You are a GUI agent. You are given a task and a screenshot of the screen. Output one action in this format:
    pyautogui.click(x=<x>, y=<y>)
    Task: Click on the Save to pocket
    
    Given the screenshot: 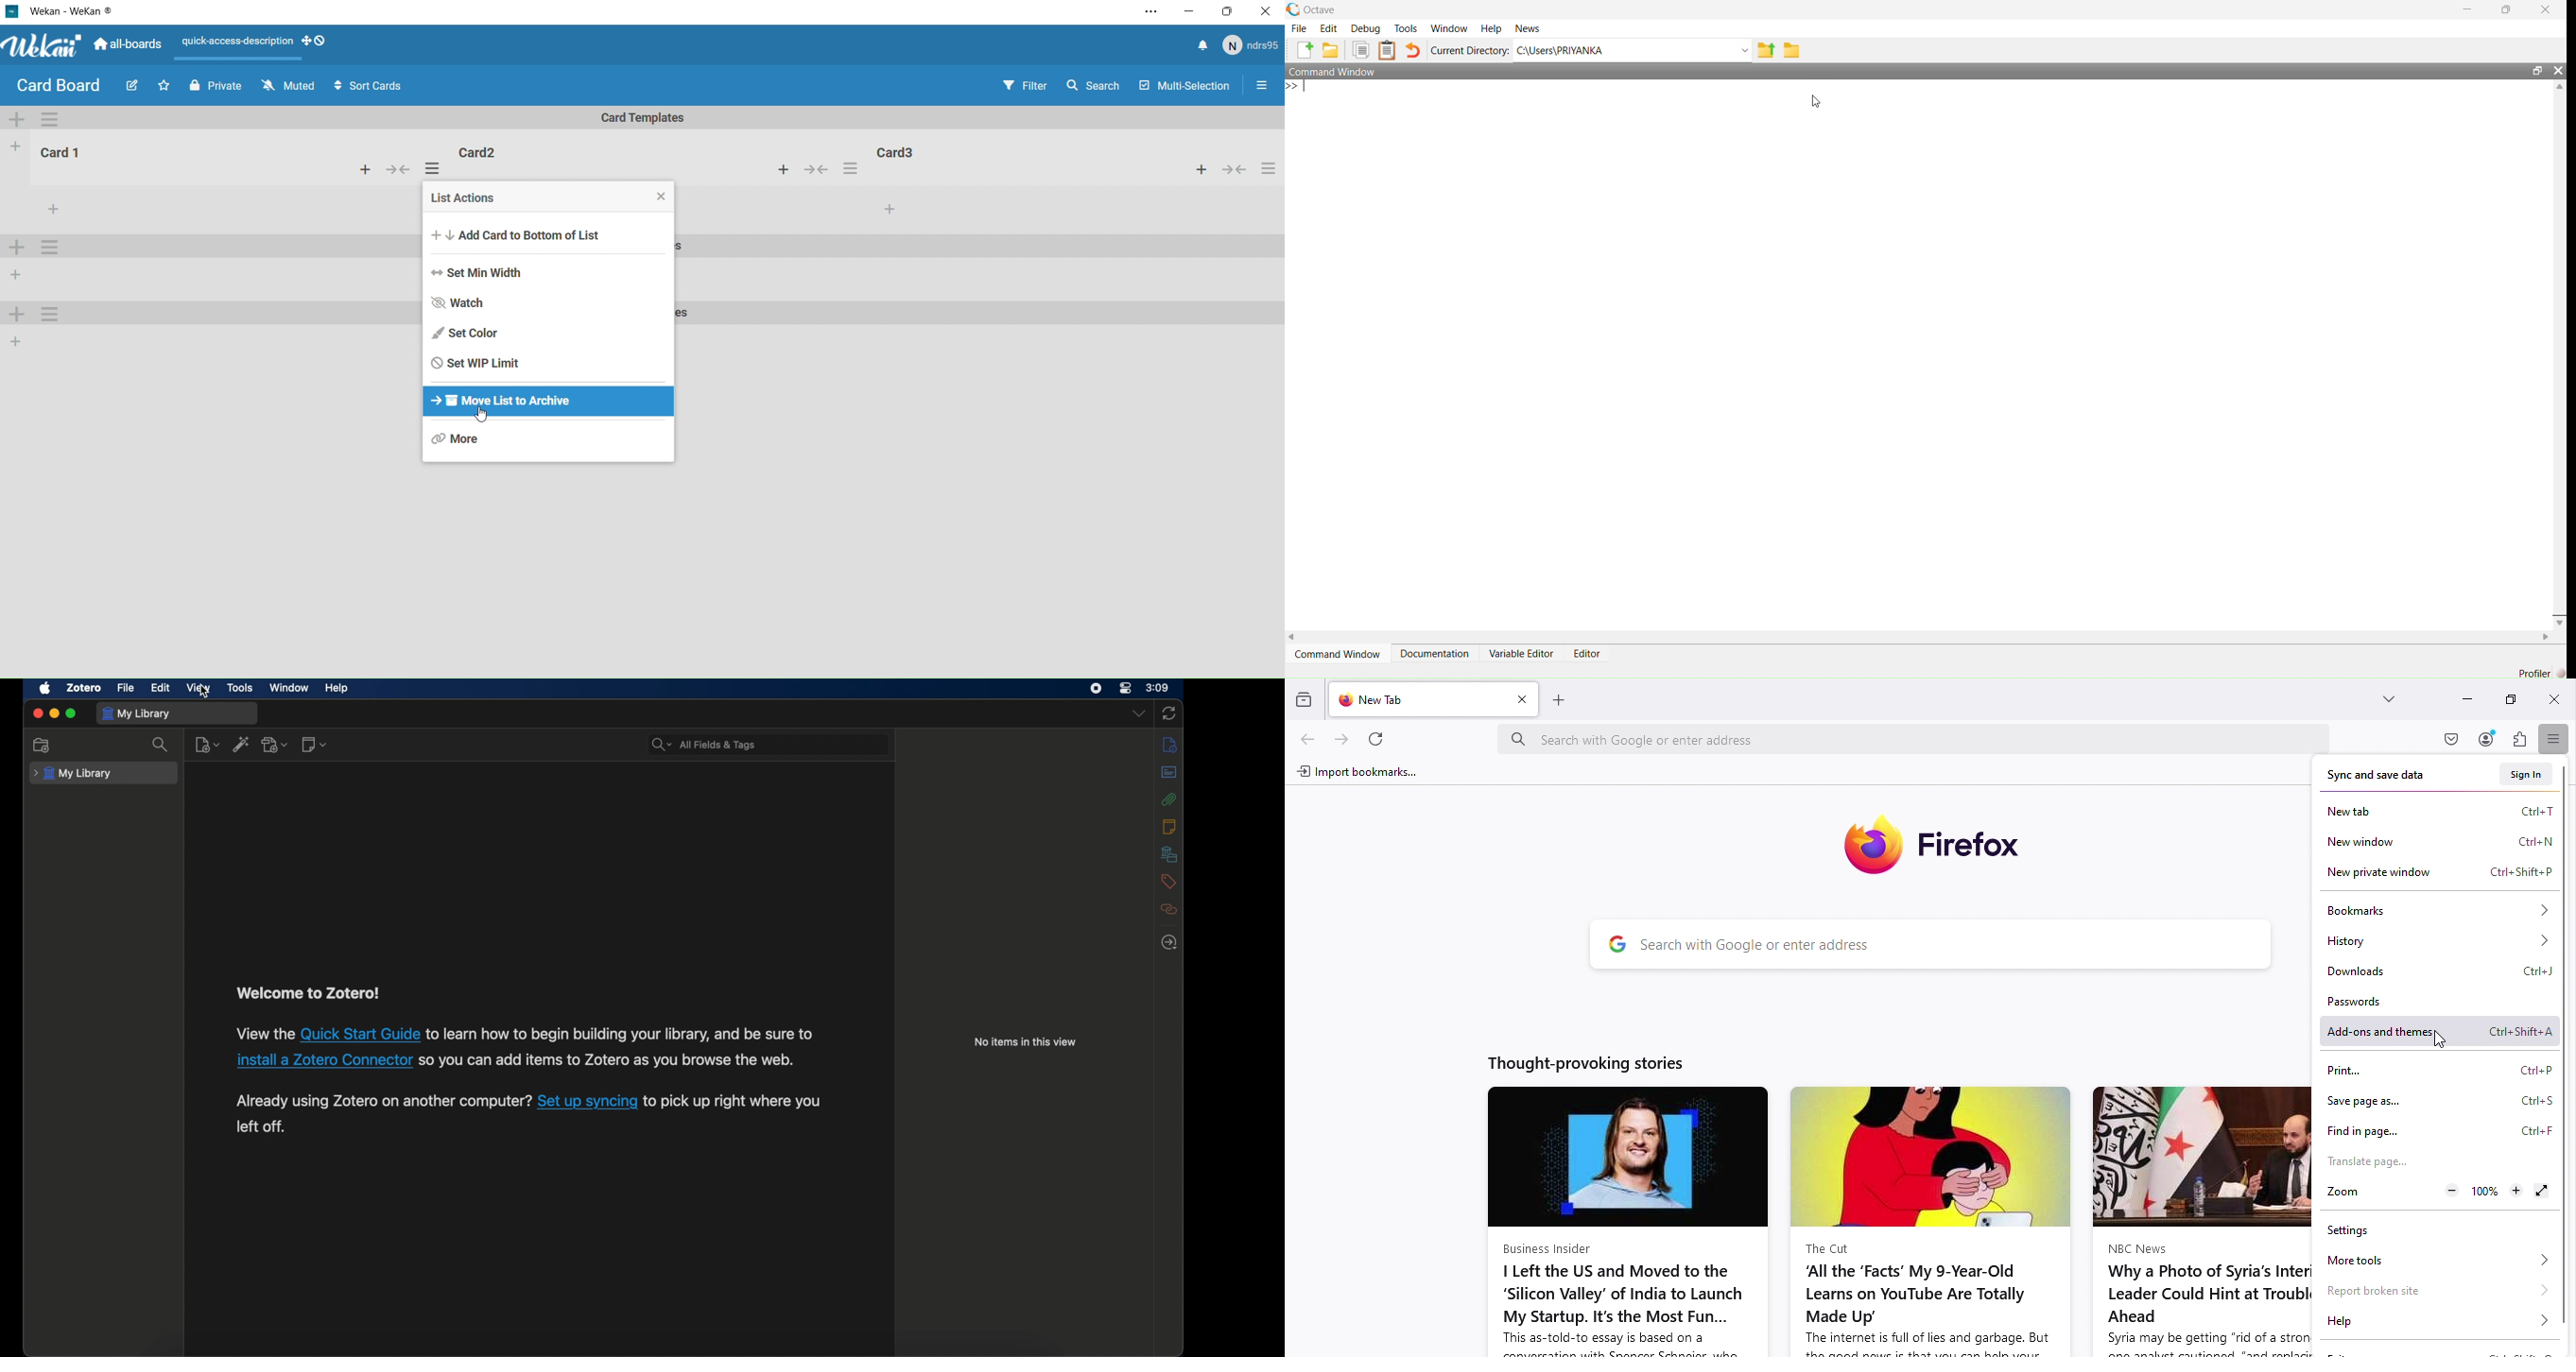 What is the action you would take?
    pyautogui.click(x=2450, y=740)
    